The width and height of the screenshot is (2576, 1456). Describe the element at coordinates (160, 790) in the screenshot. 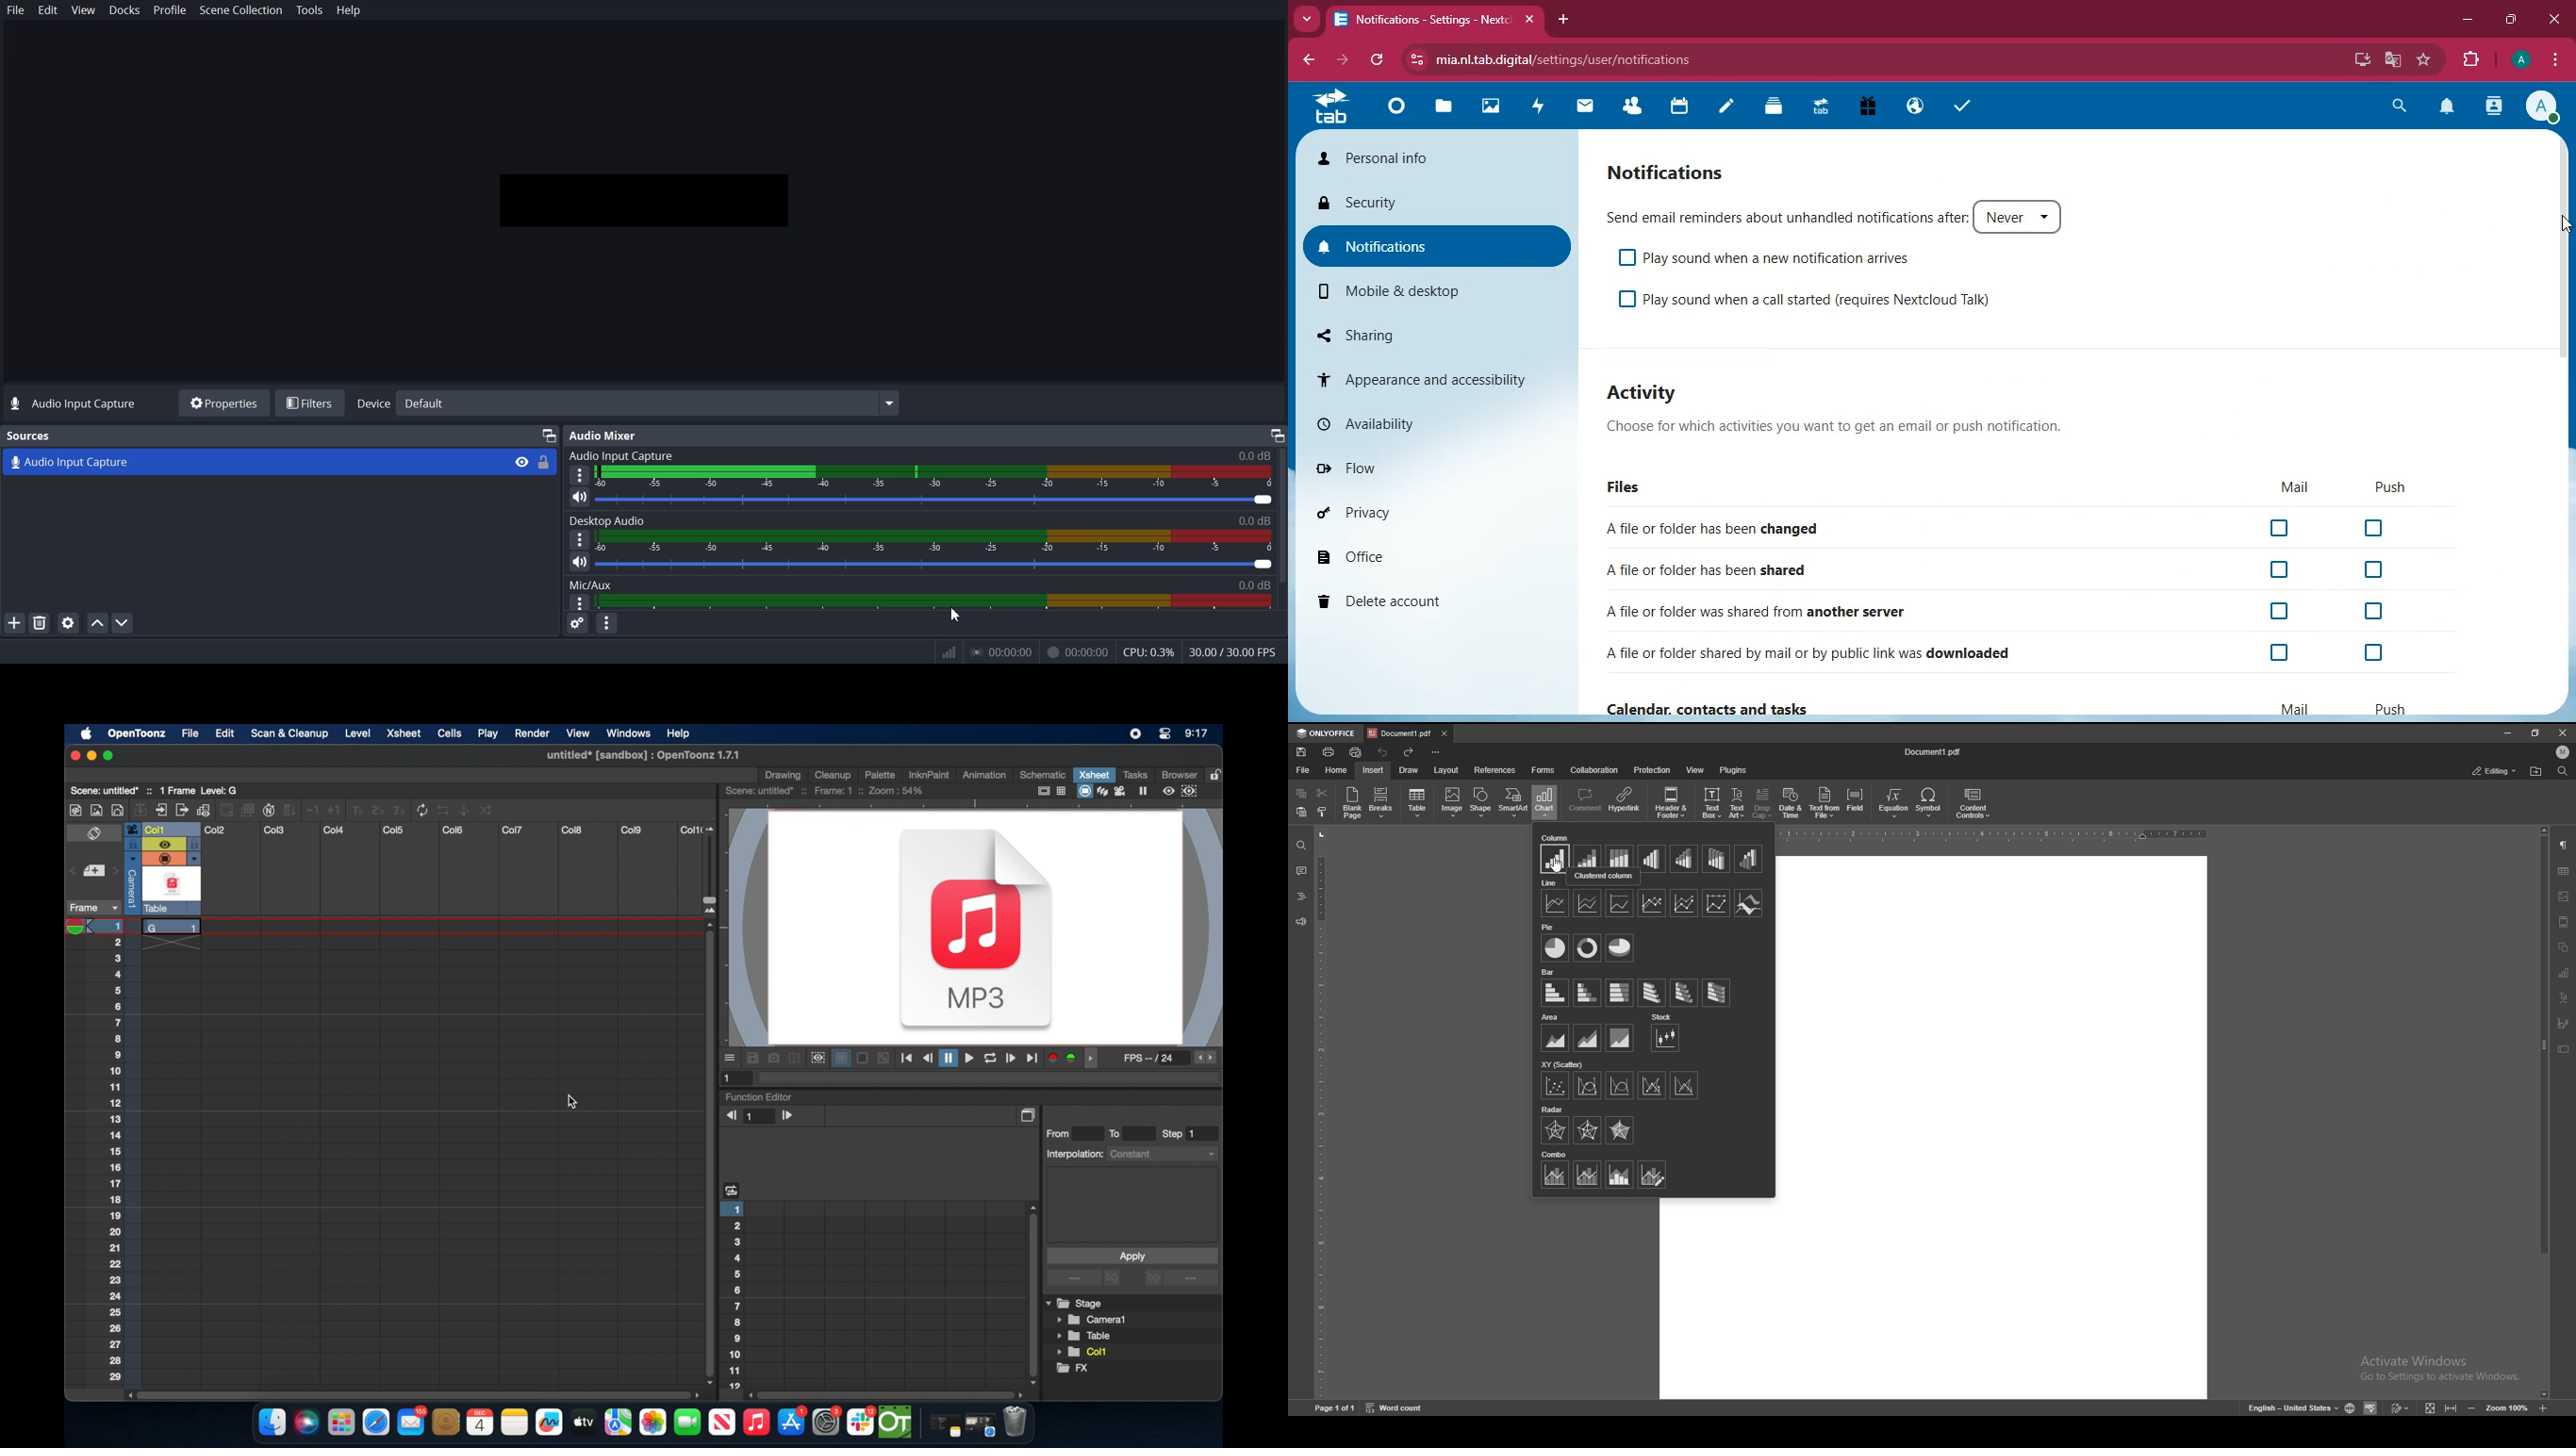

I see `scene` at that location.